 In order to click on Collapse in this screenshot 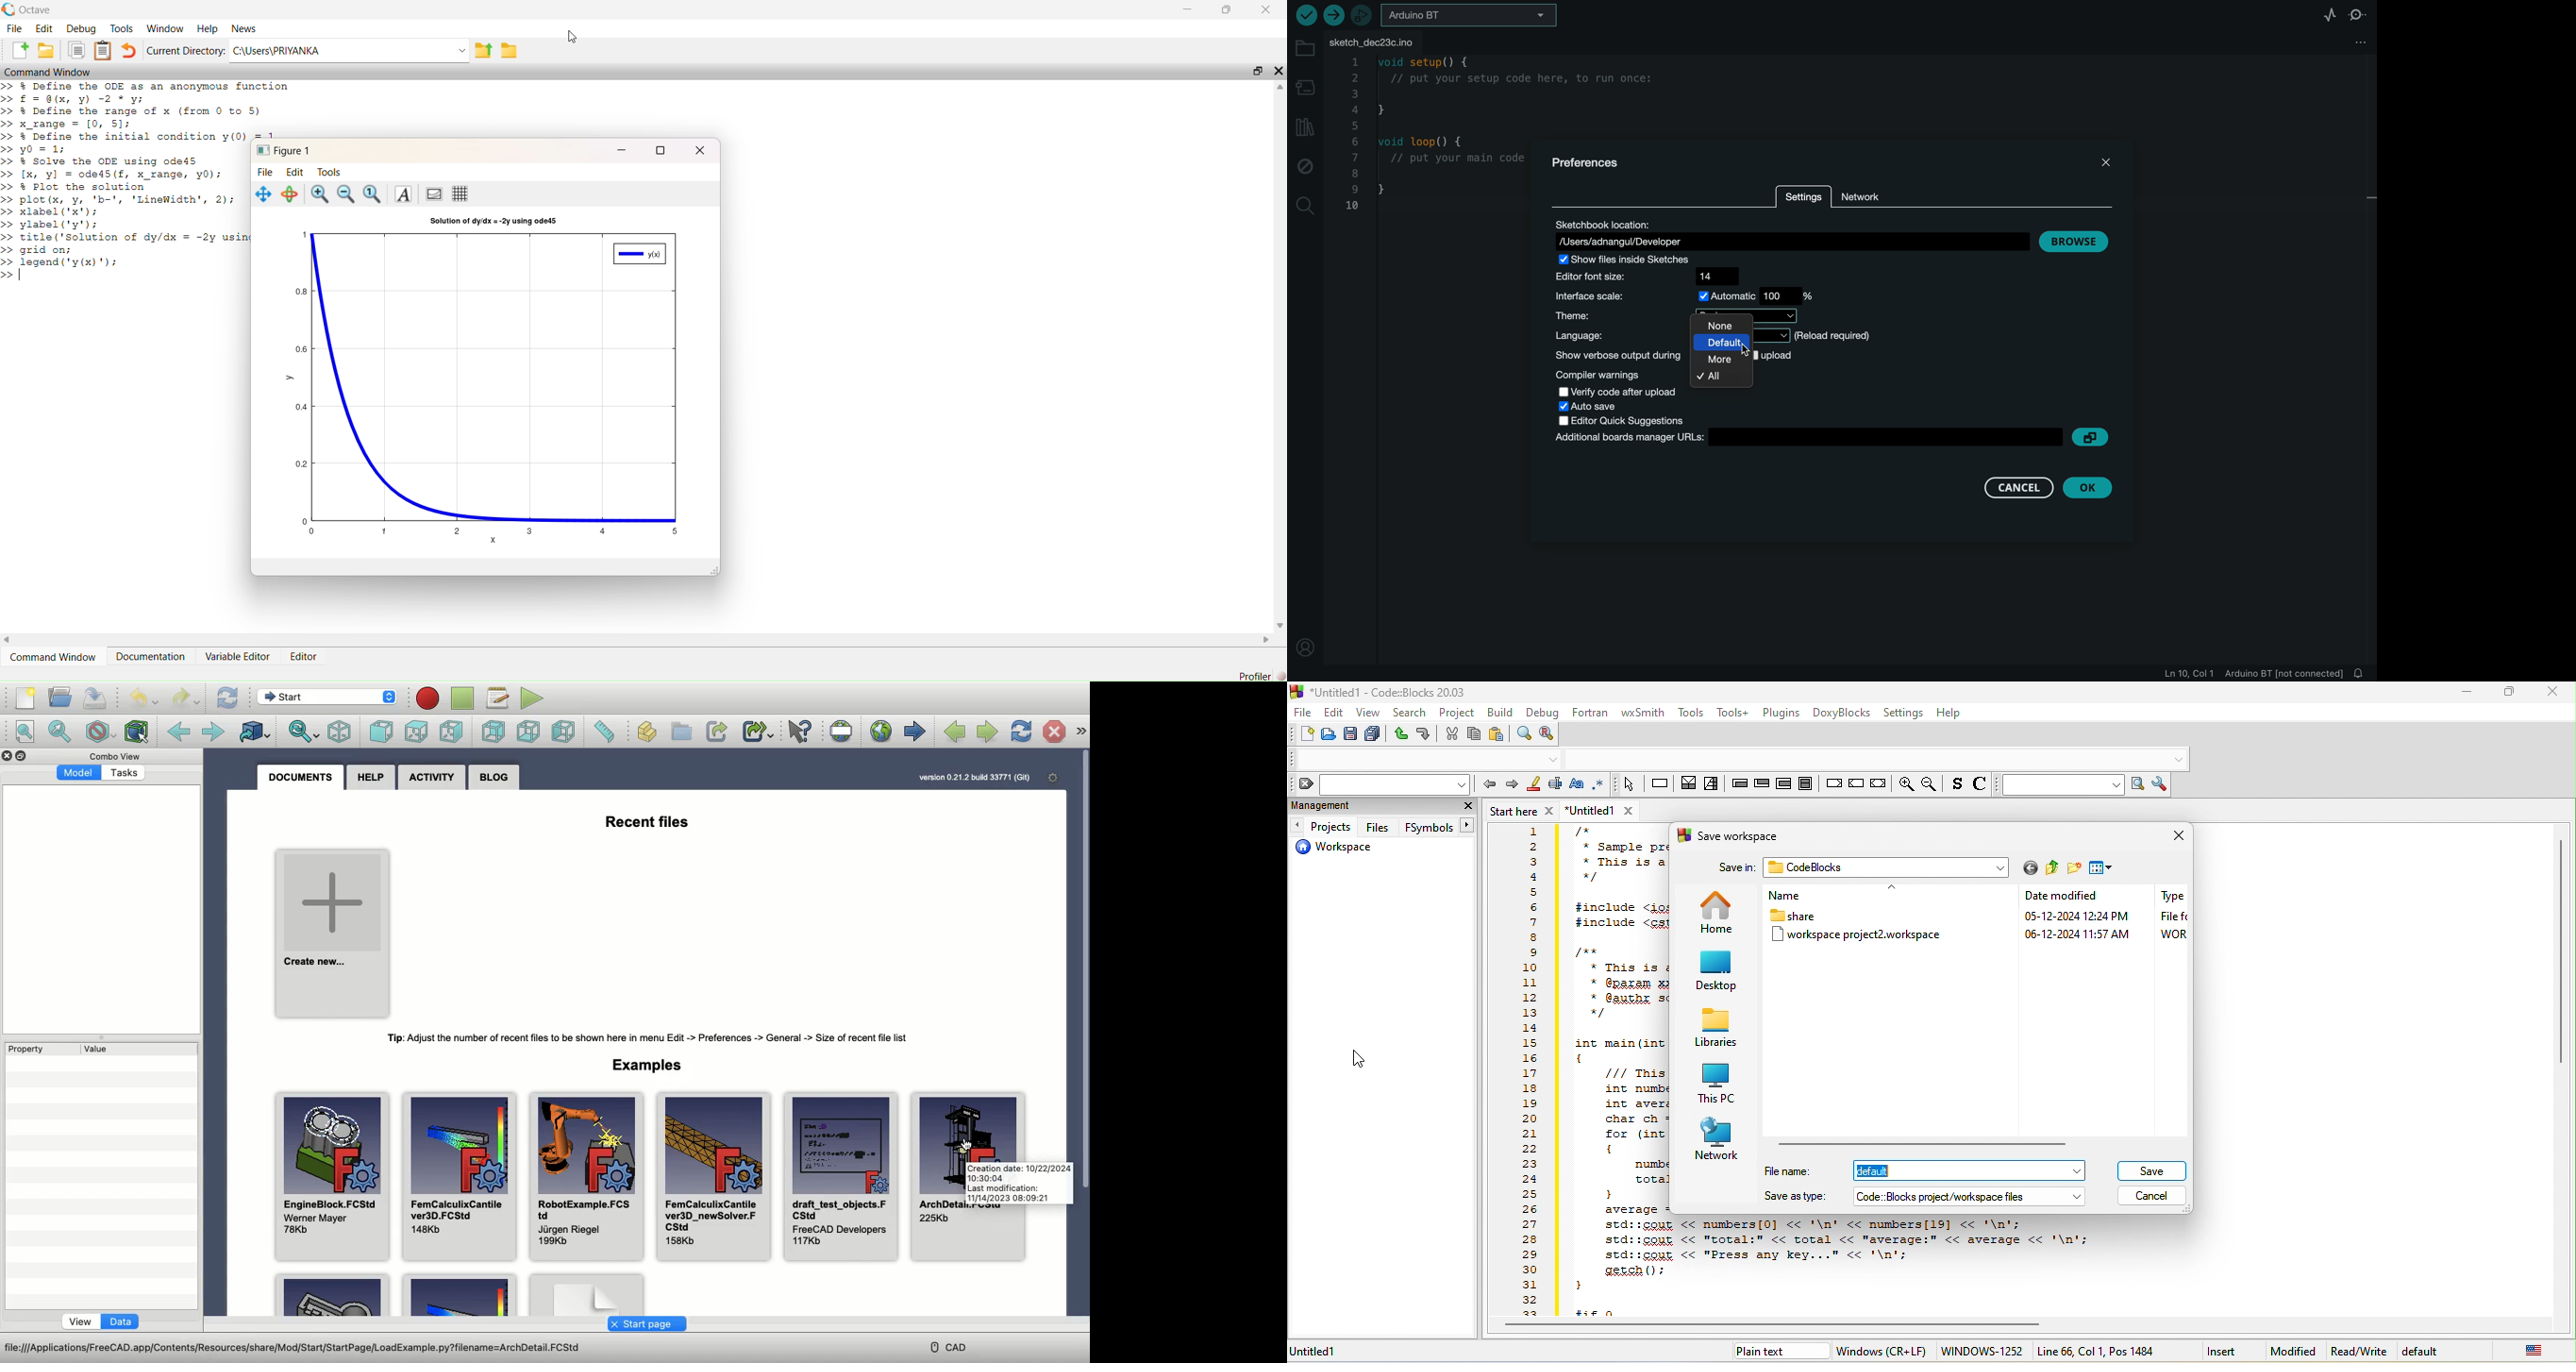, I will do `click(21, 756)`.